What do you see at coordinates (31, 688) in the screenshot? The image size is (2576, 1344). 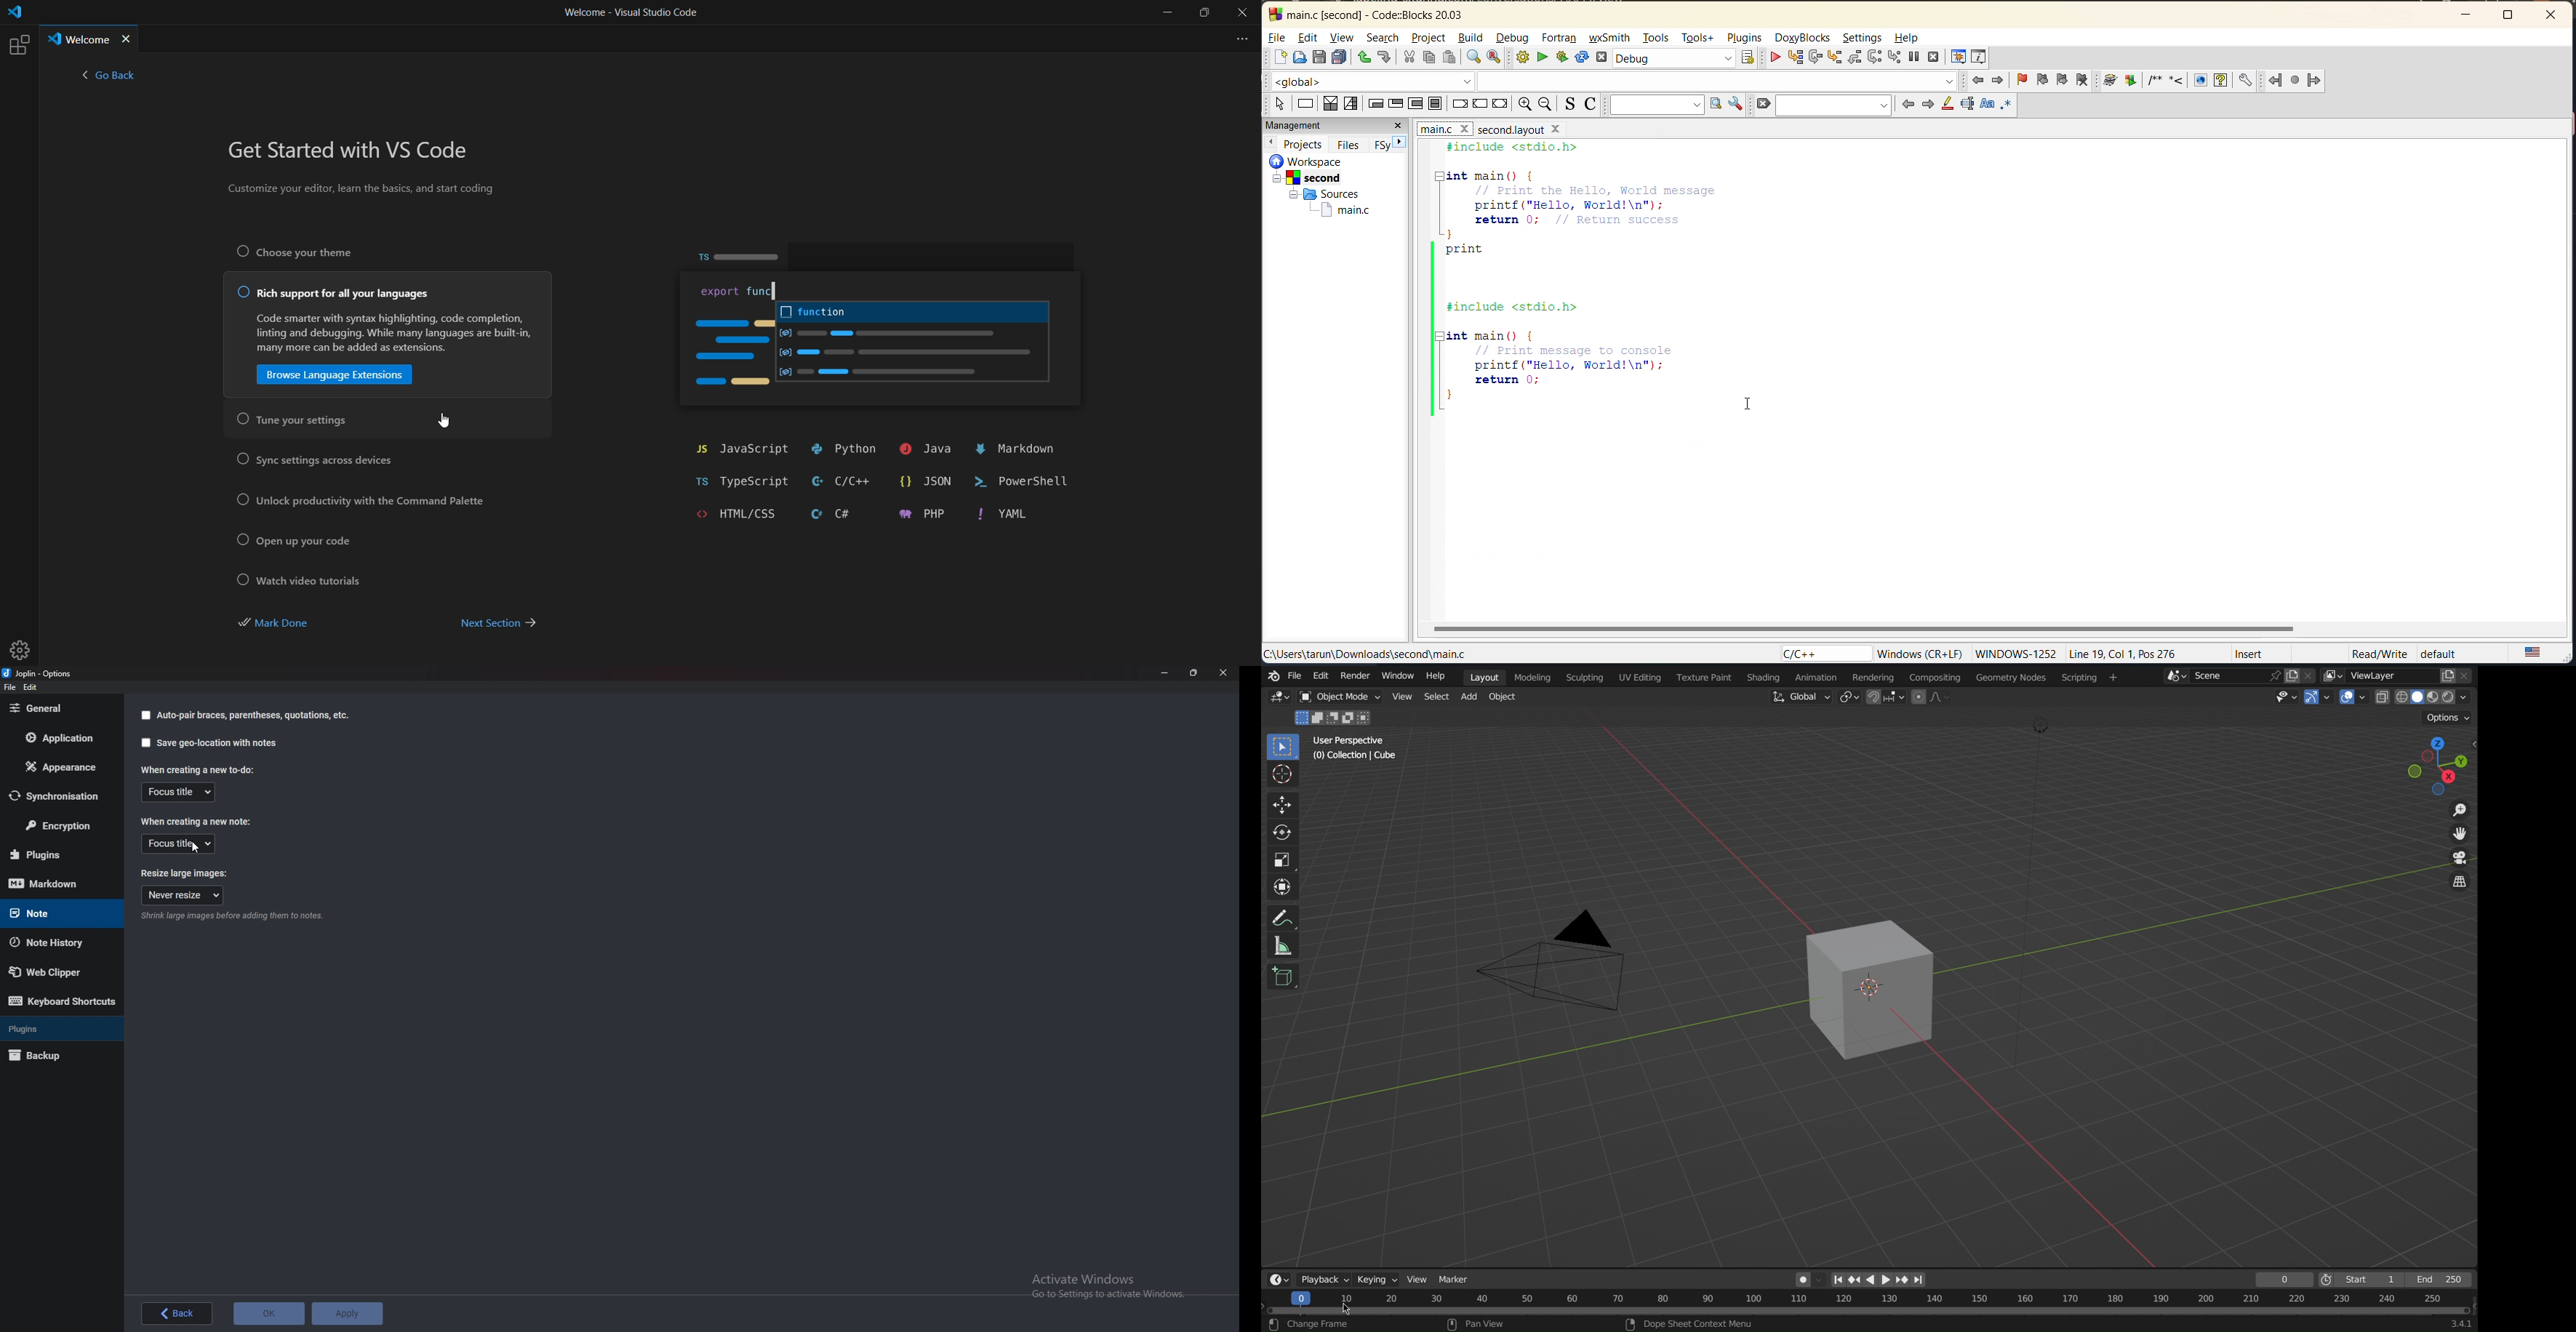 I see `Edit` at bounding box center [31, 688].